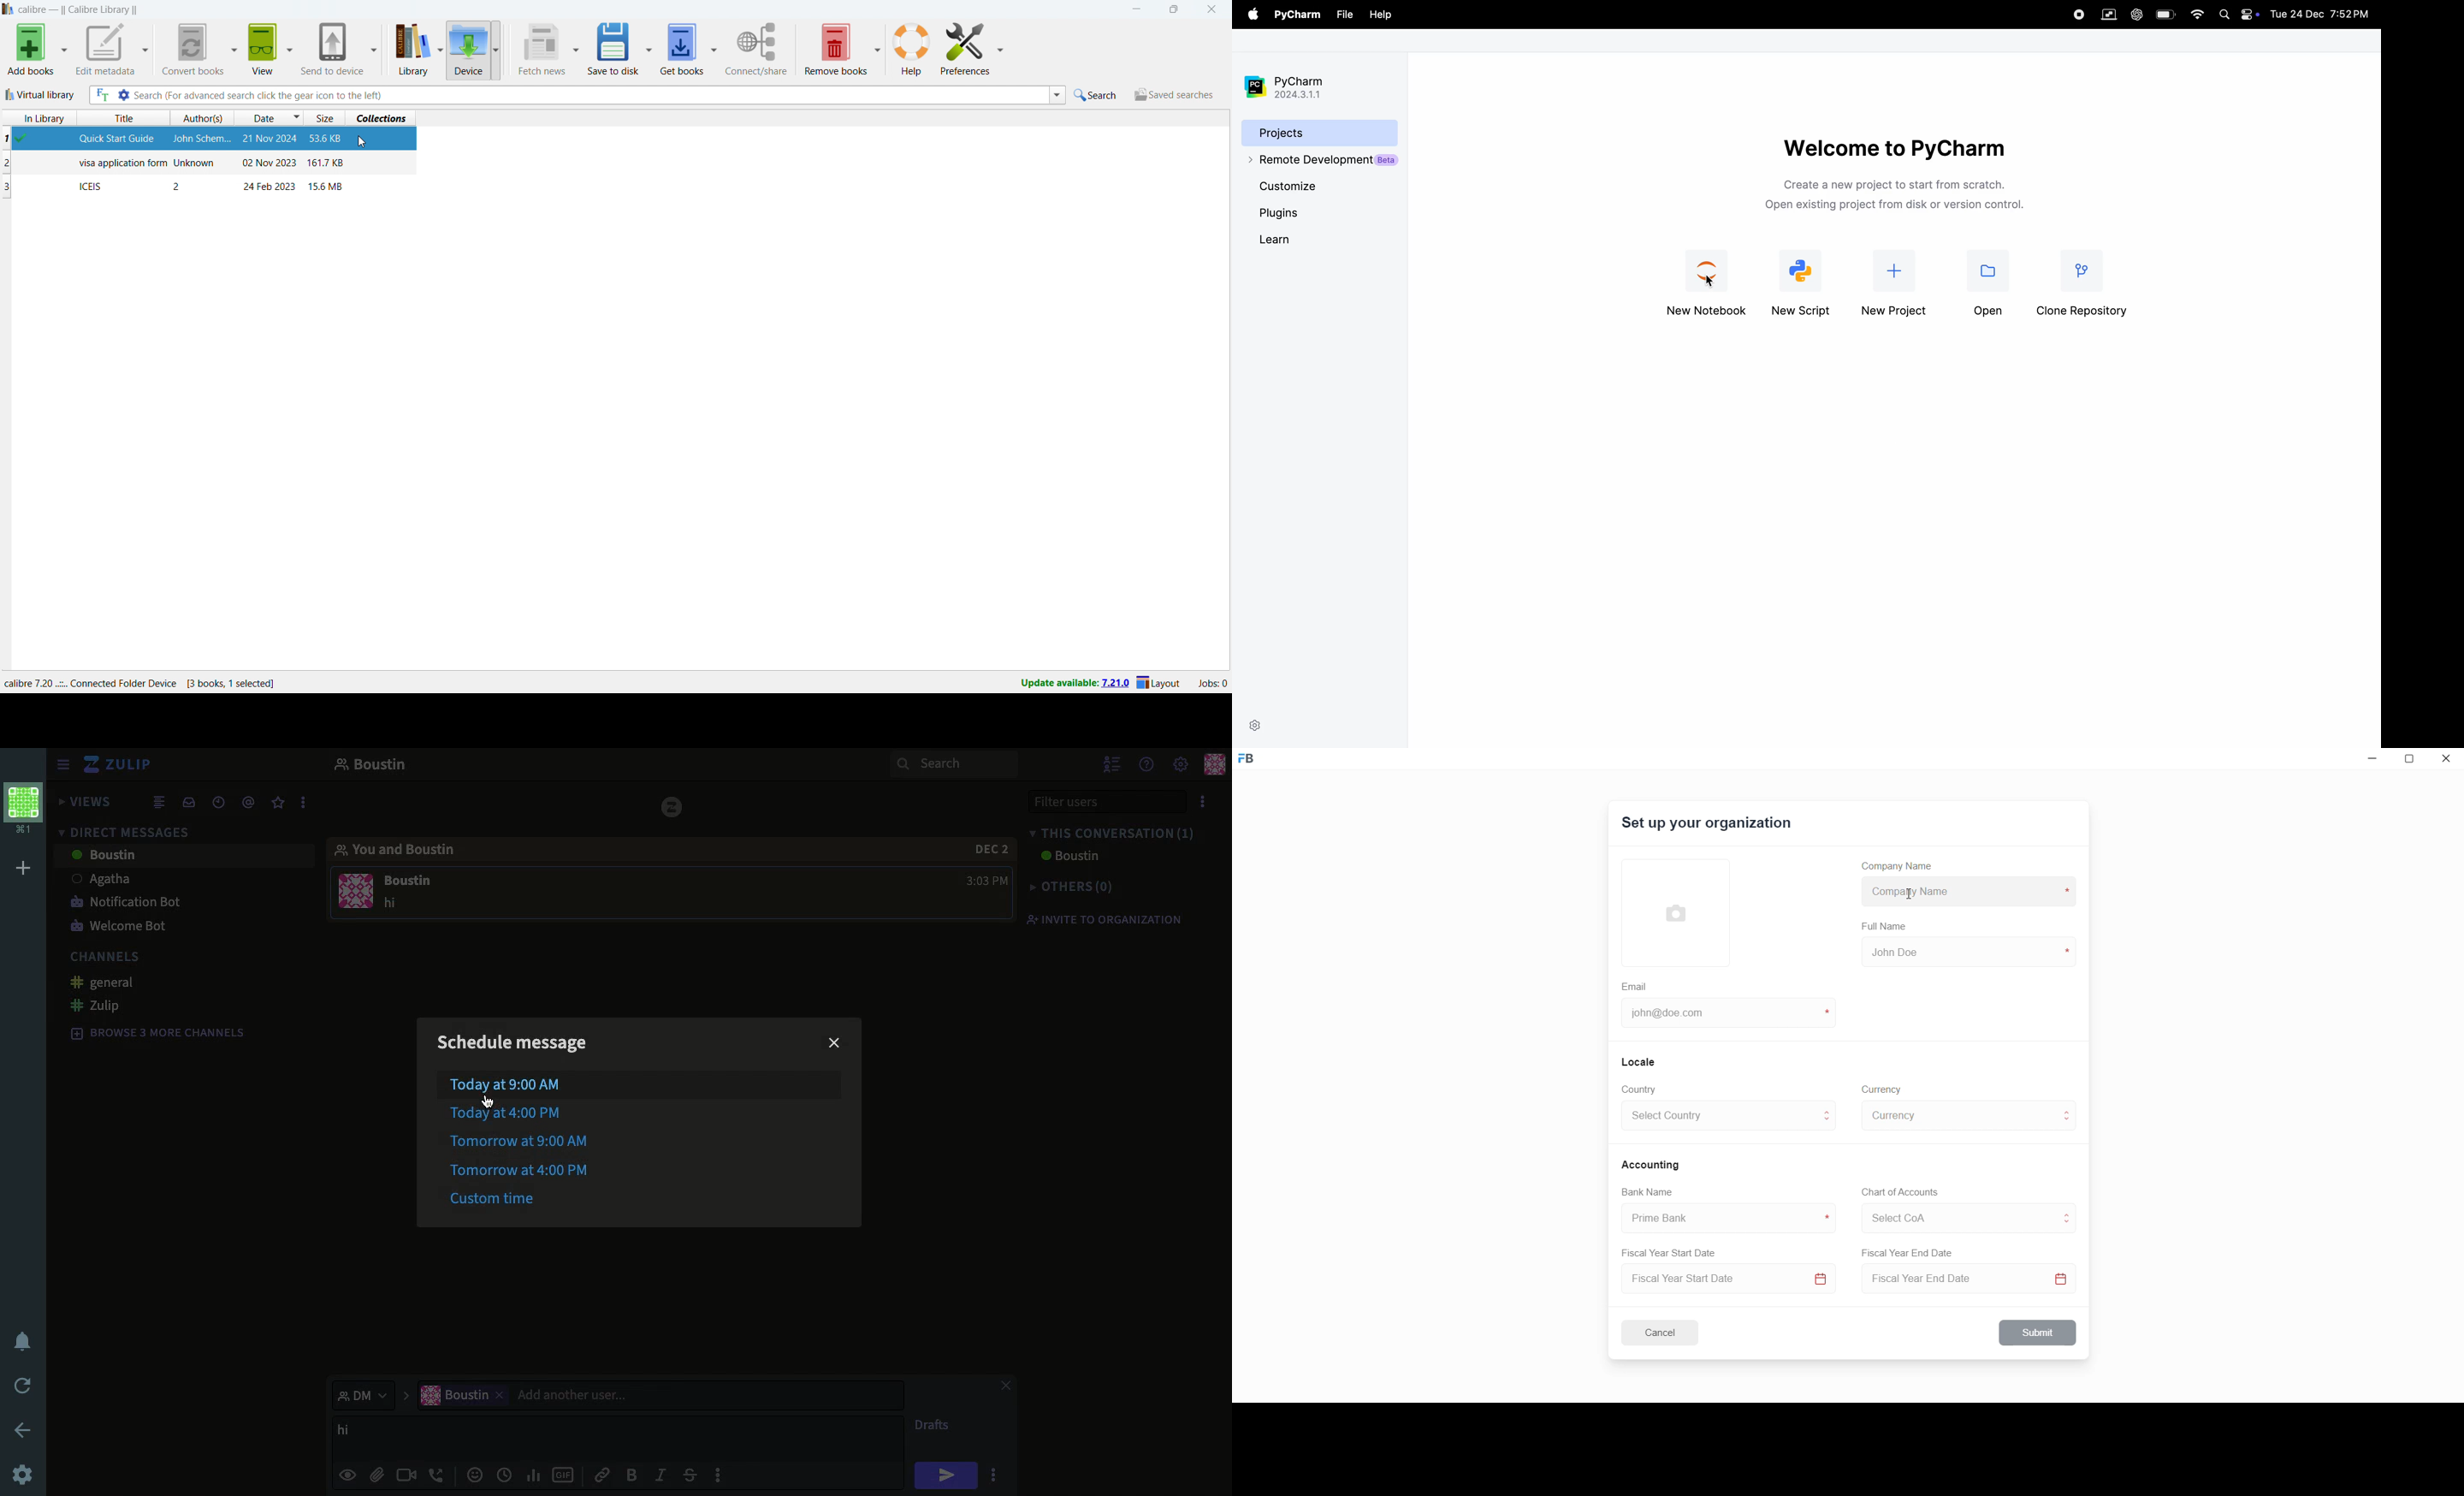 Image resolution: width=2464 pixels, height=1512 pixels. I want to click on Fiscal Year Start Date, so click(1673, 1251).